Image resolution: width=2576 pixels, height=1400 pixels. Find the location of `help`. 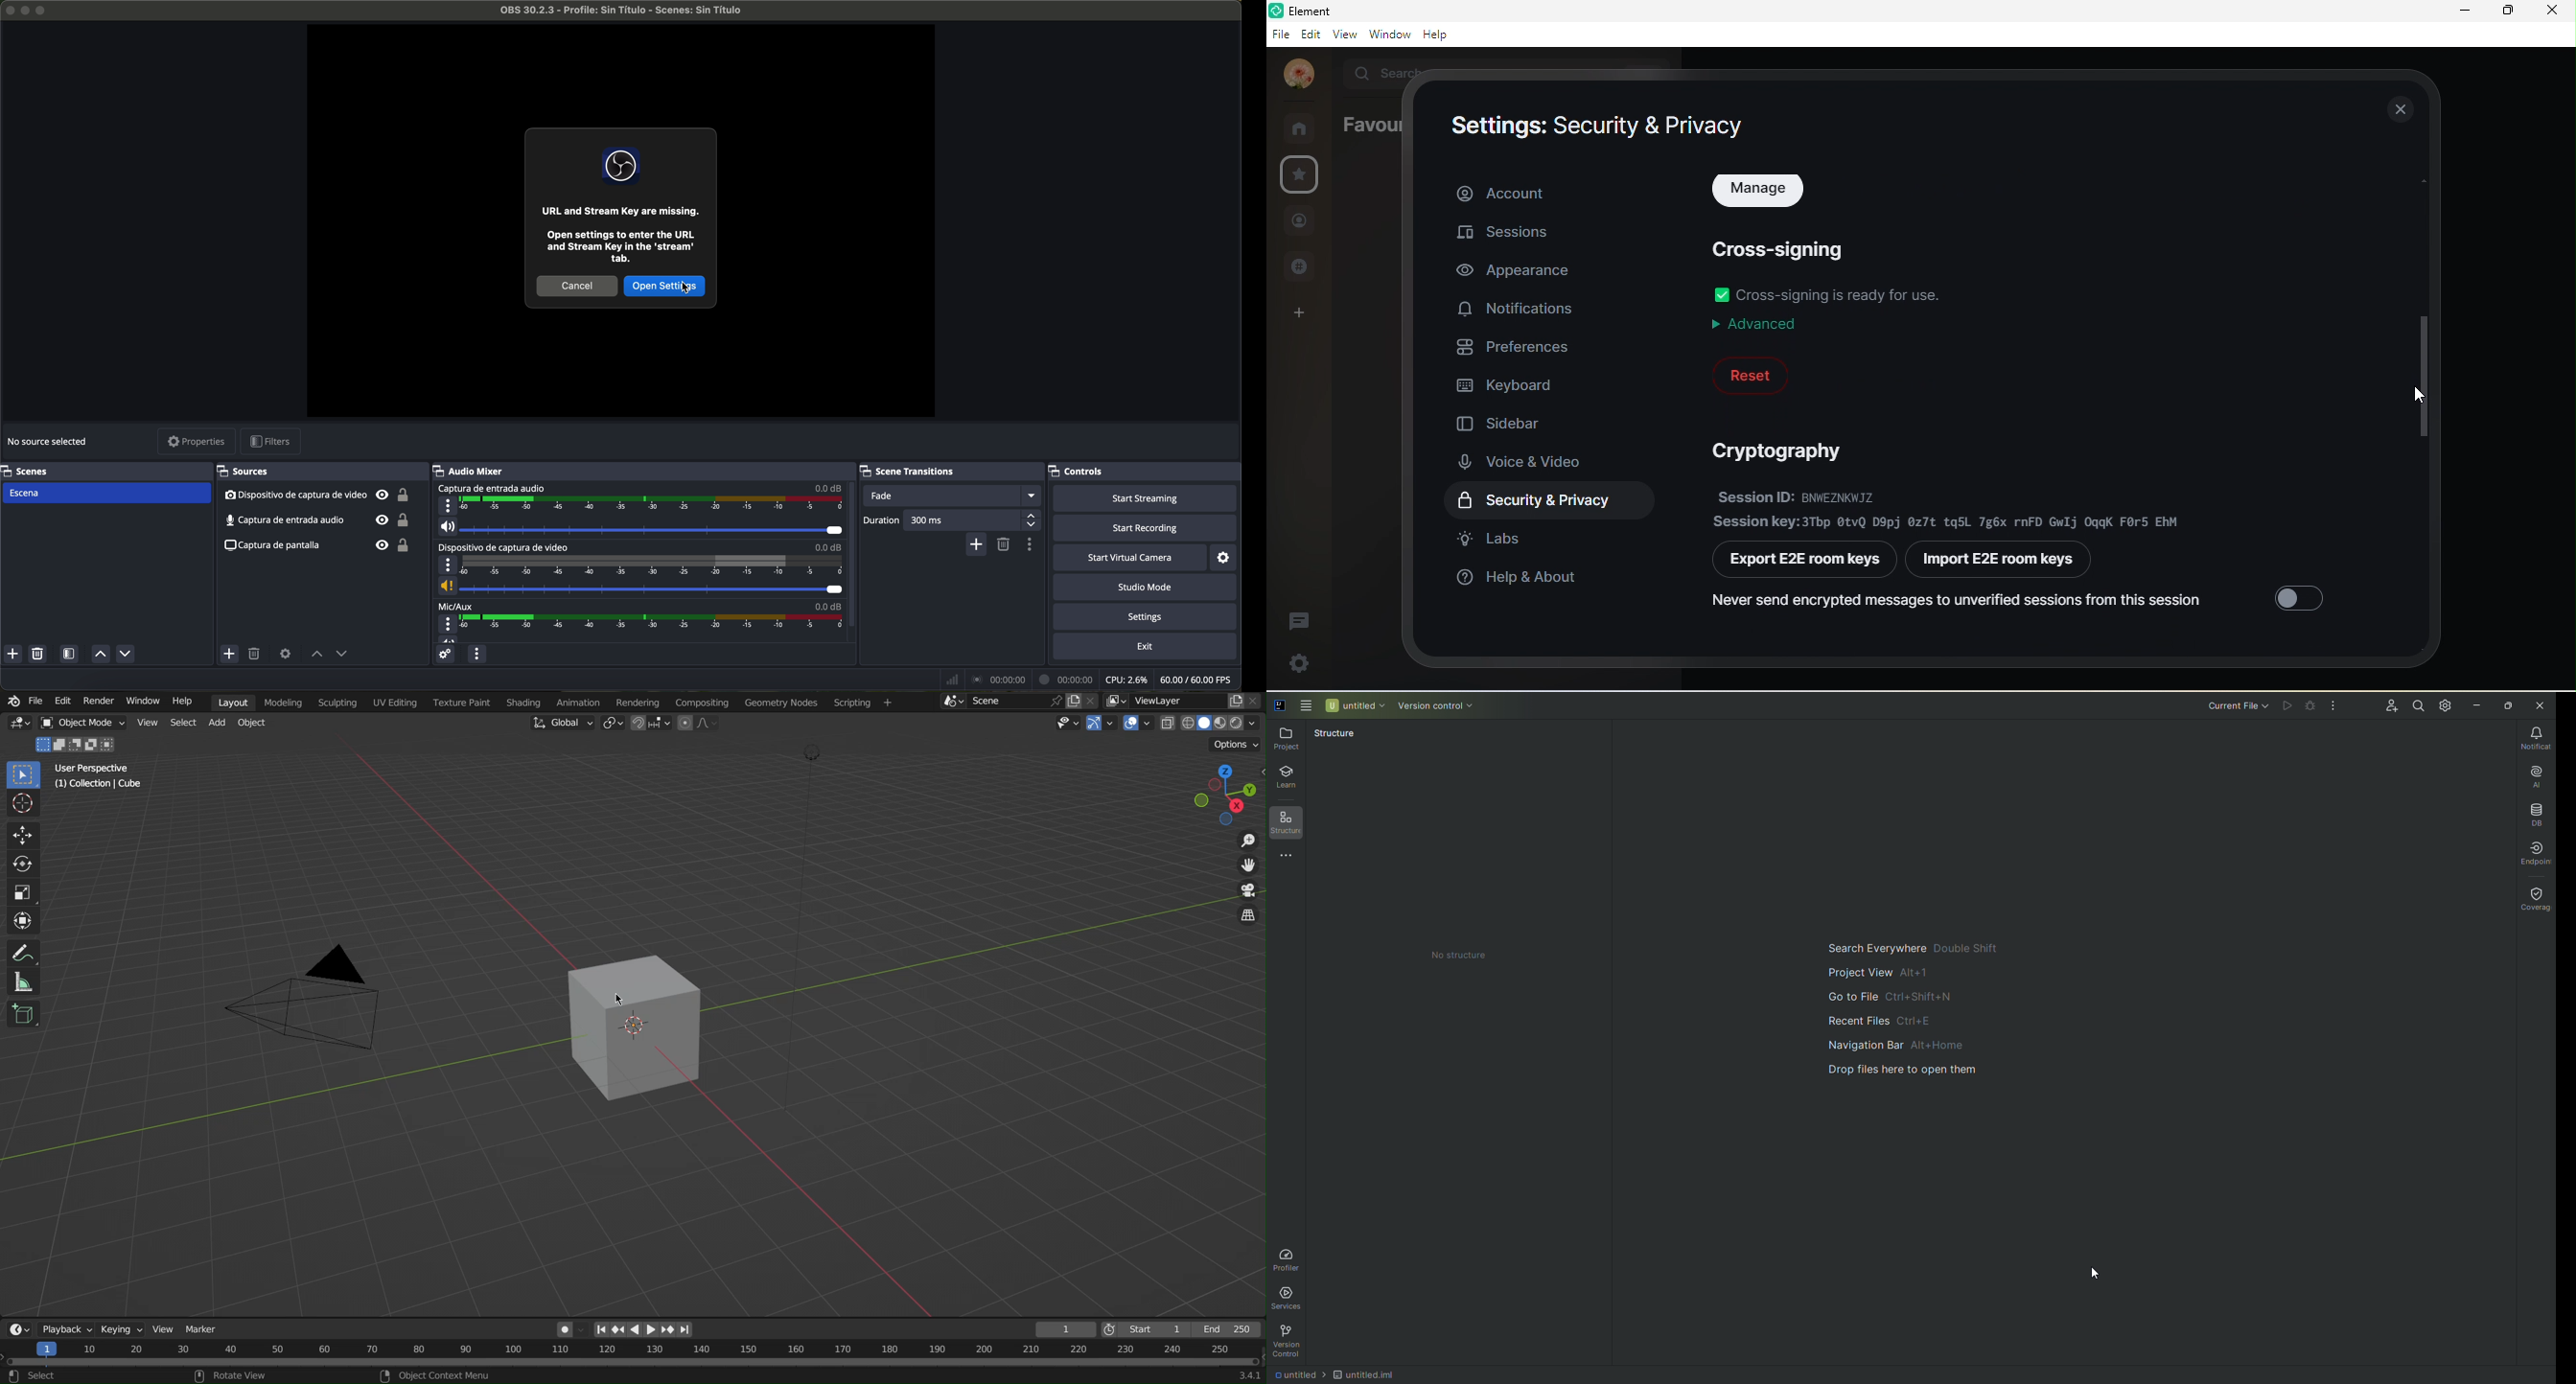

help is located at coordinates (1440, 35).